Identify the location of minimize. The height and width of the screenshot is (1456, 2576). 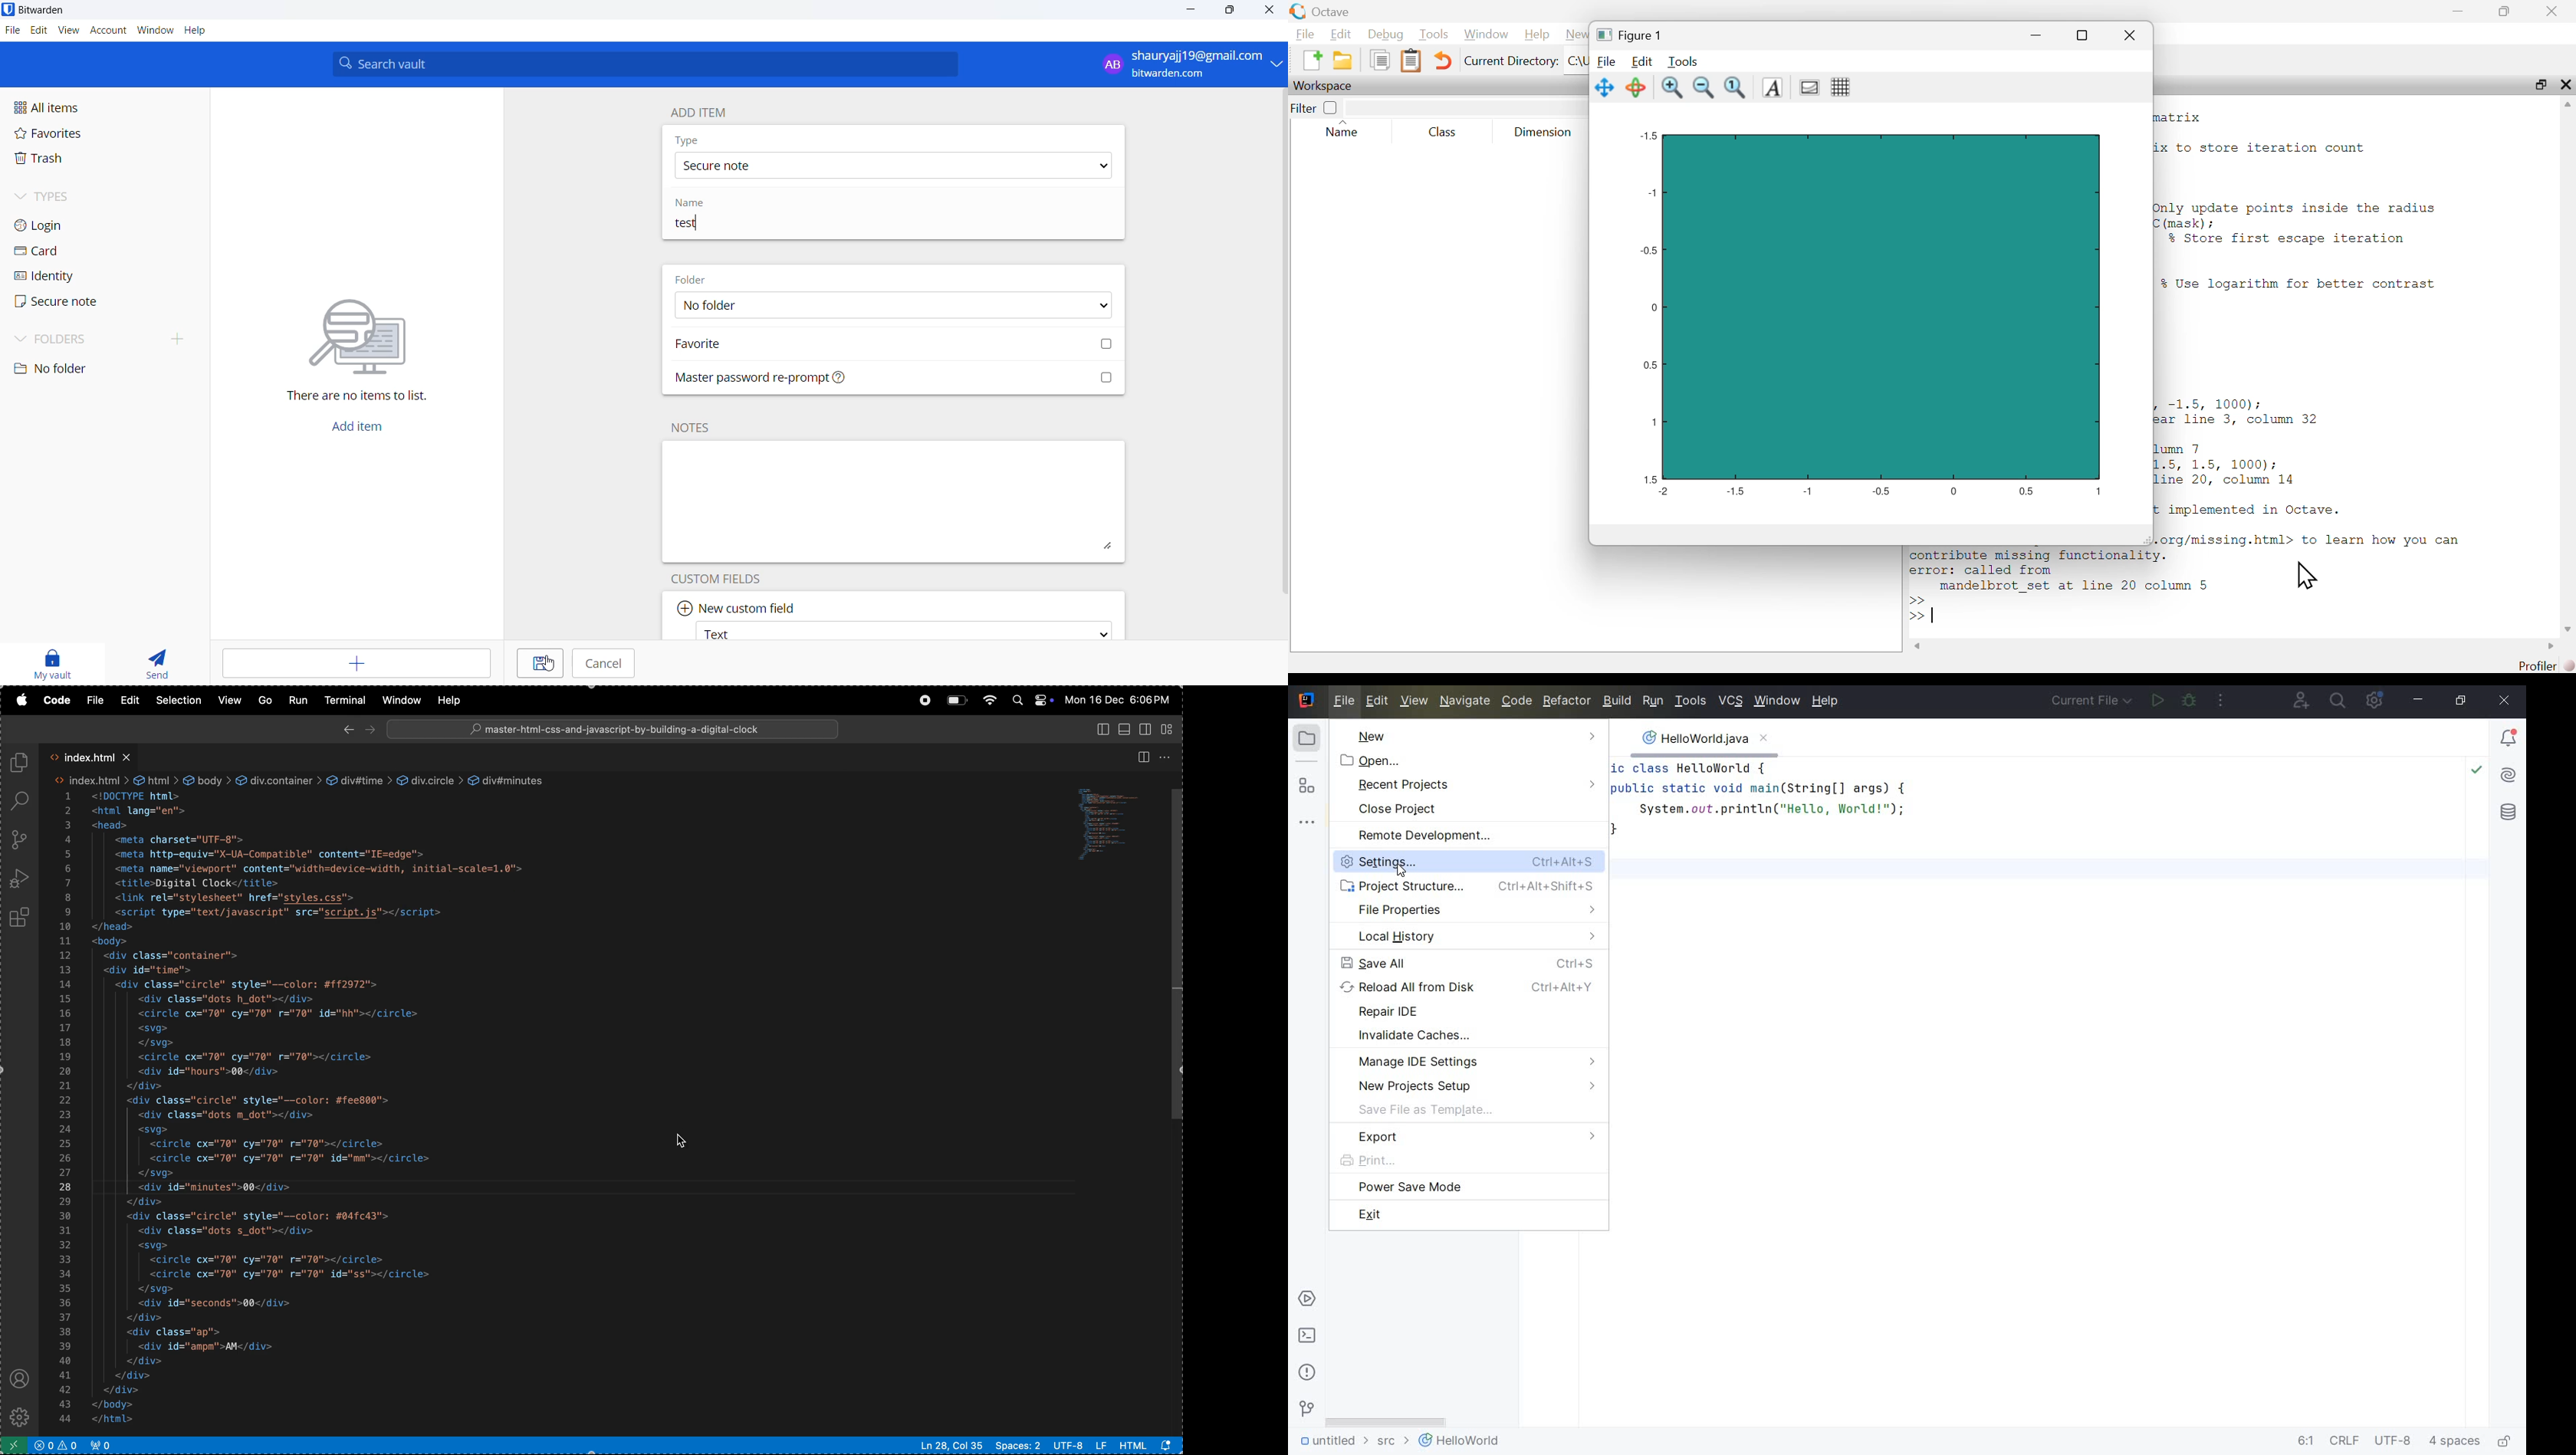
(2035, 37).